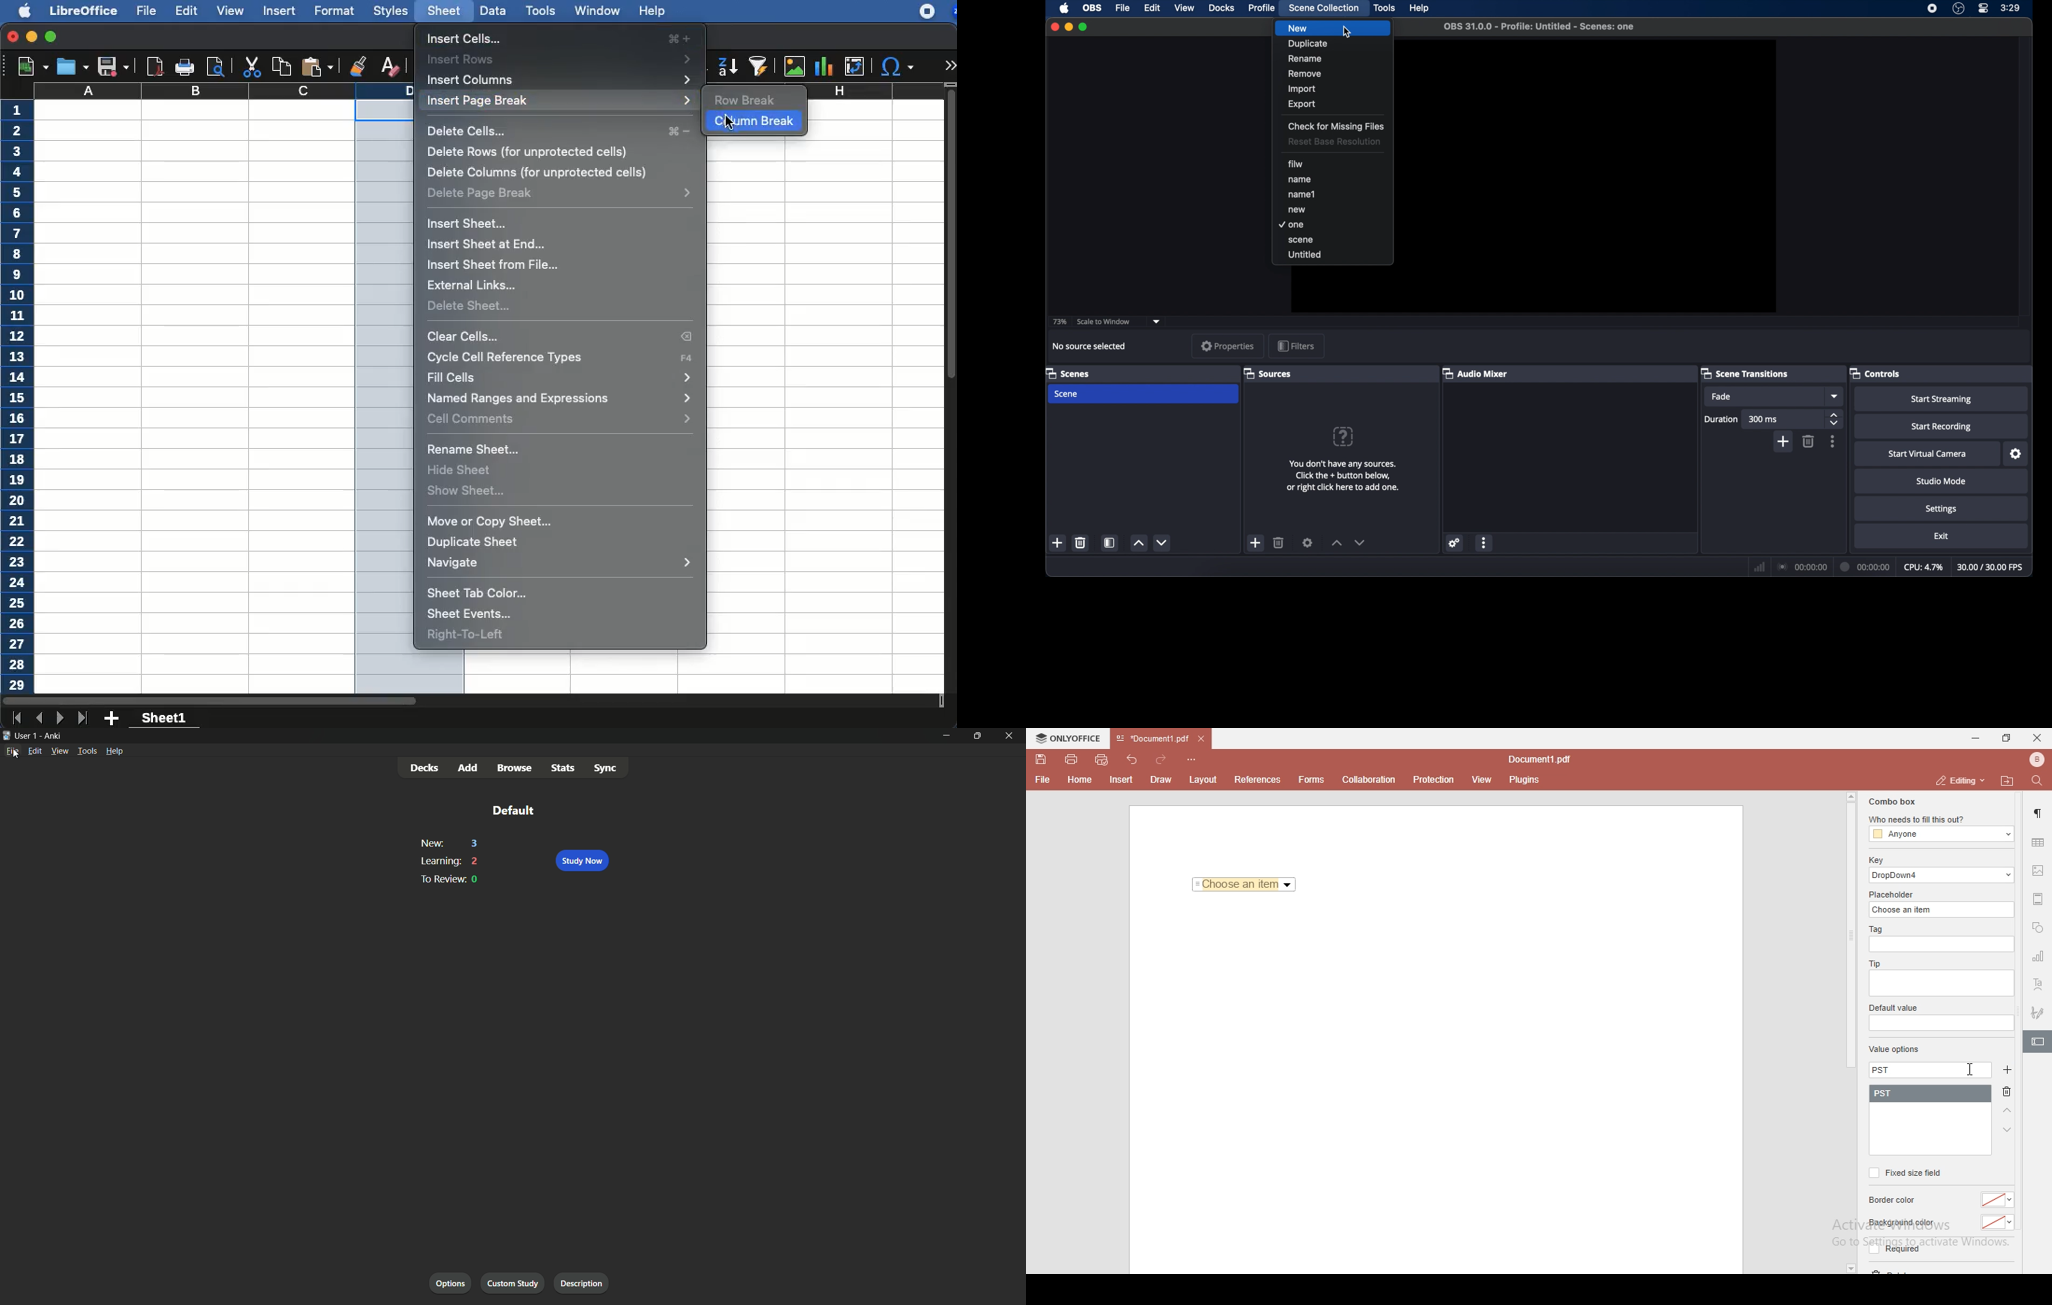 This screenshot has width=2072, height=1316. What do you see at coordinates (1722, 397) in the screenshot?
I see `fade` at bounding box center [1722, 397].